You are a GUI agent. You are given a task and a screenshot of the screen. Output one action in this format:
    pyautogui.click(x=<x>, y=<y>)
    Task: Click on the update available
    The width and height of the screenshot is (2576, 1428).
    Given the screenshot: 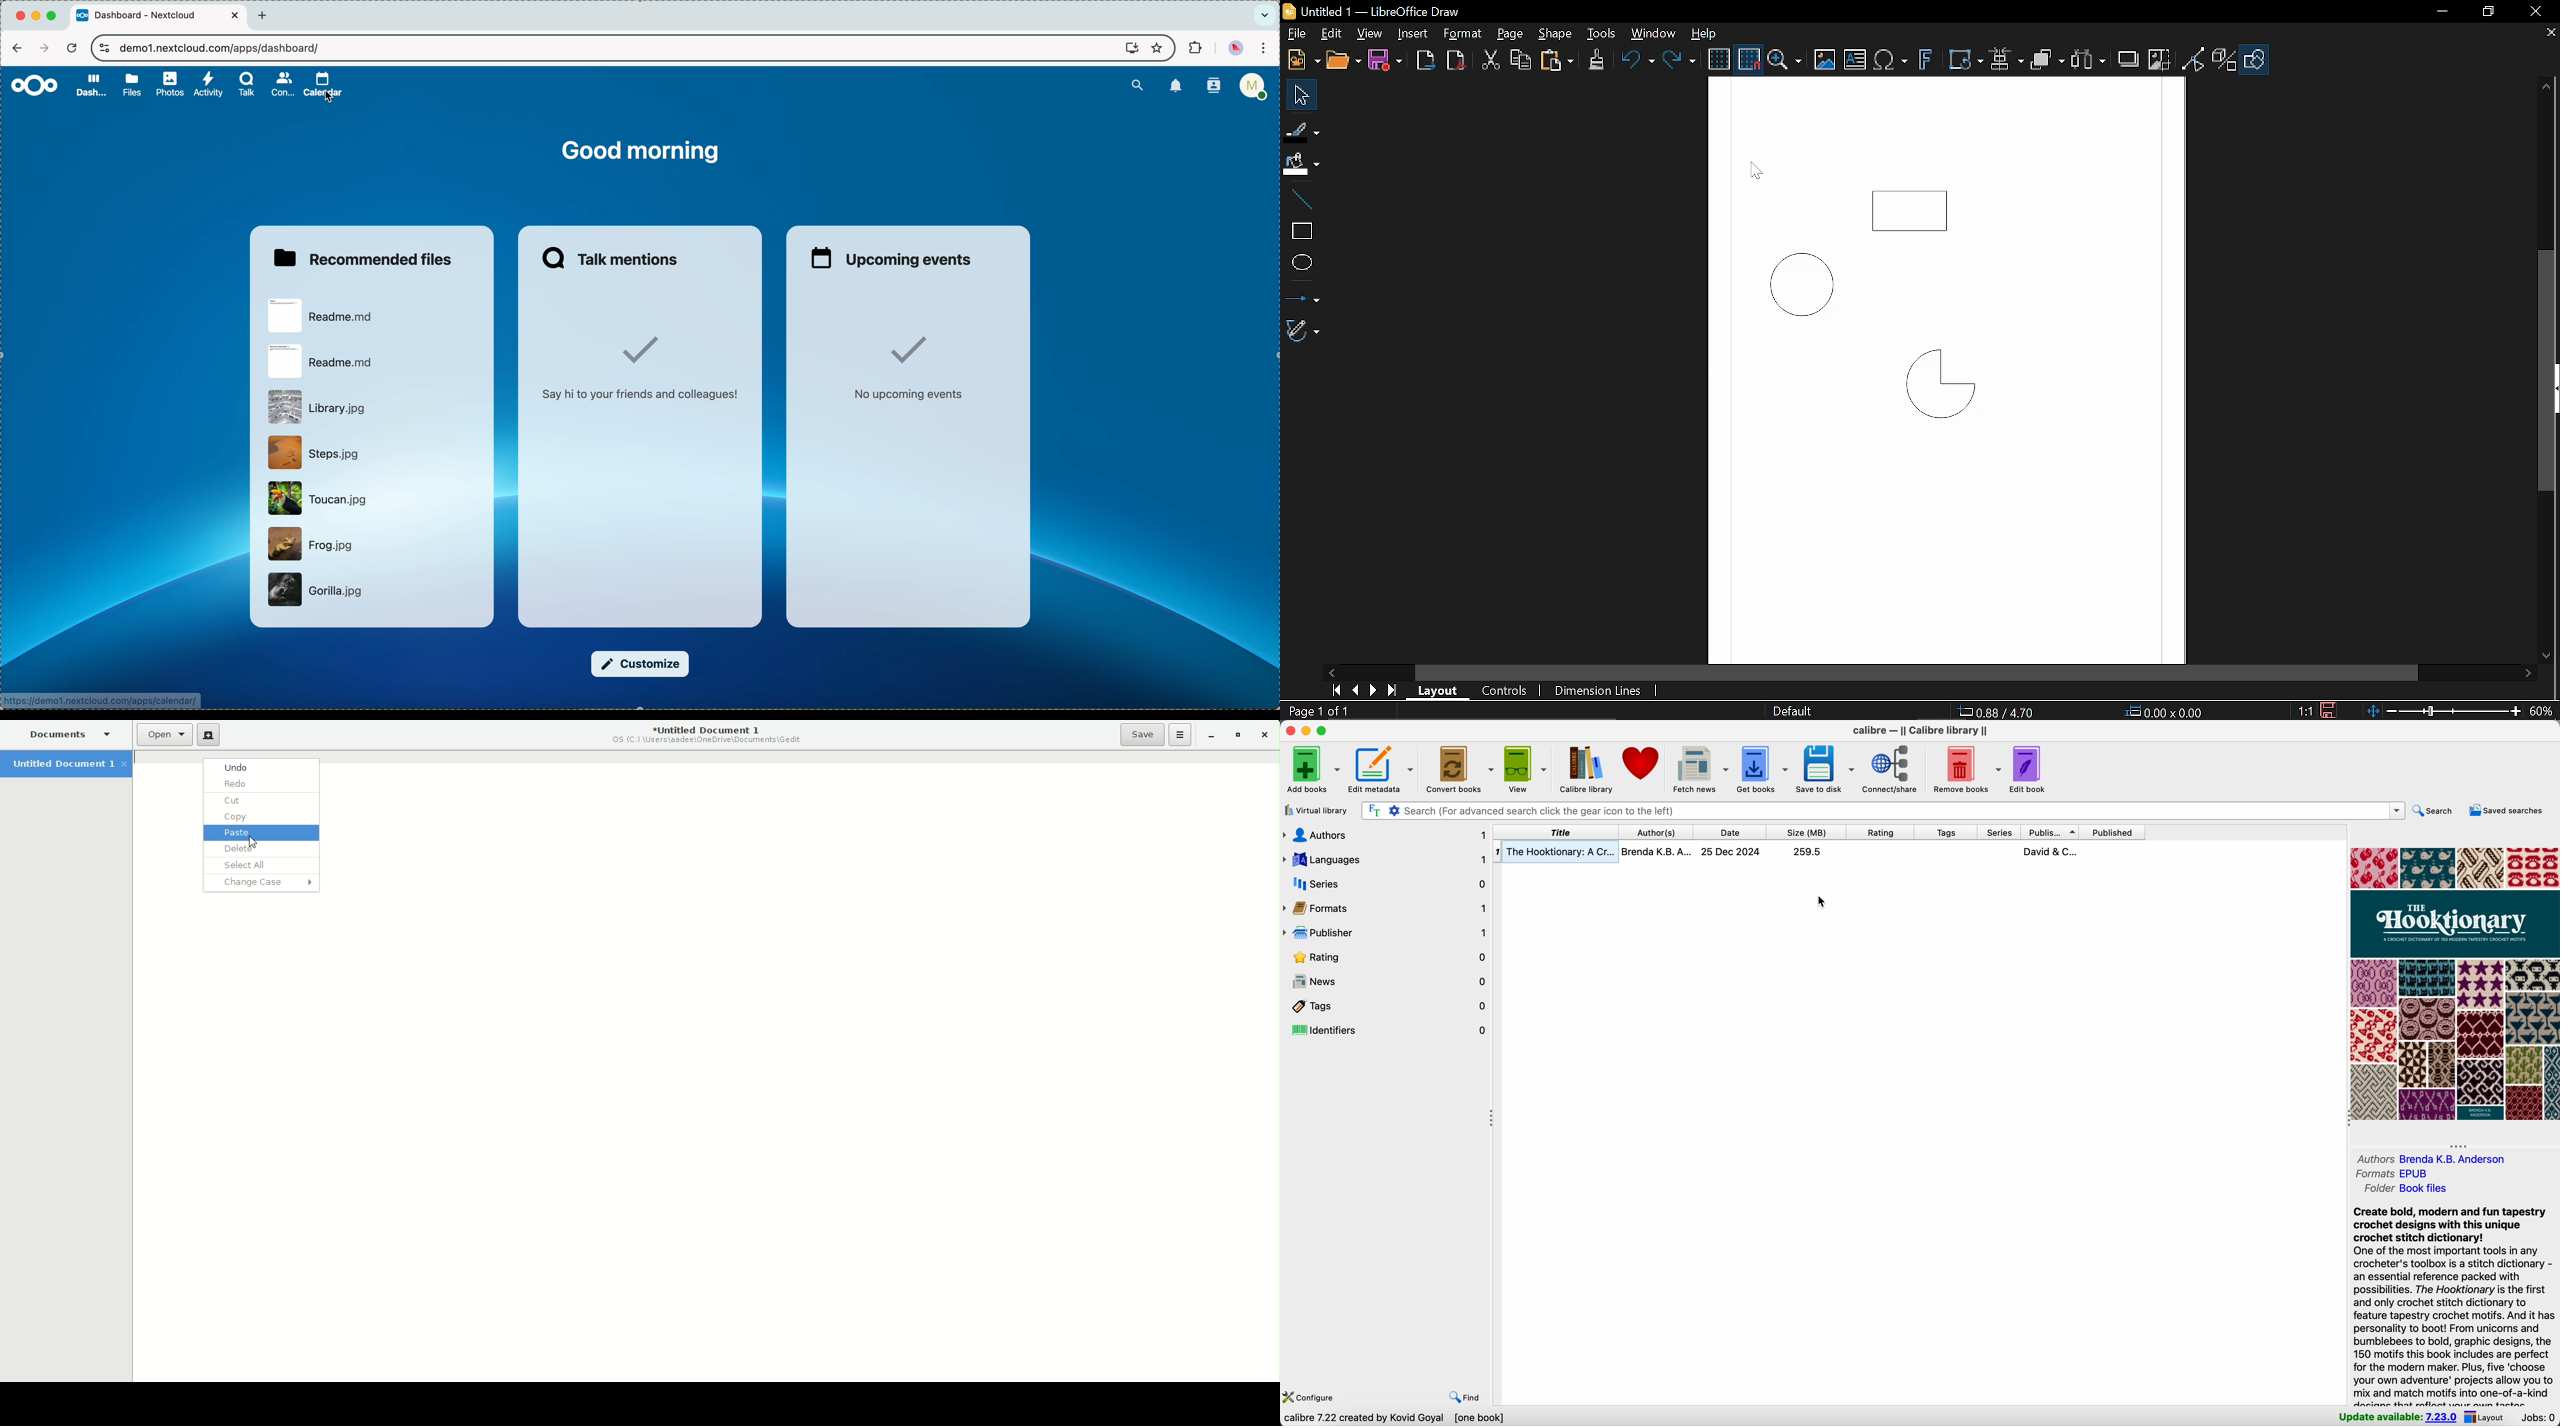 What is the action you would take?
    pyautogui.click(x=2399, y=1416)
    